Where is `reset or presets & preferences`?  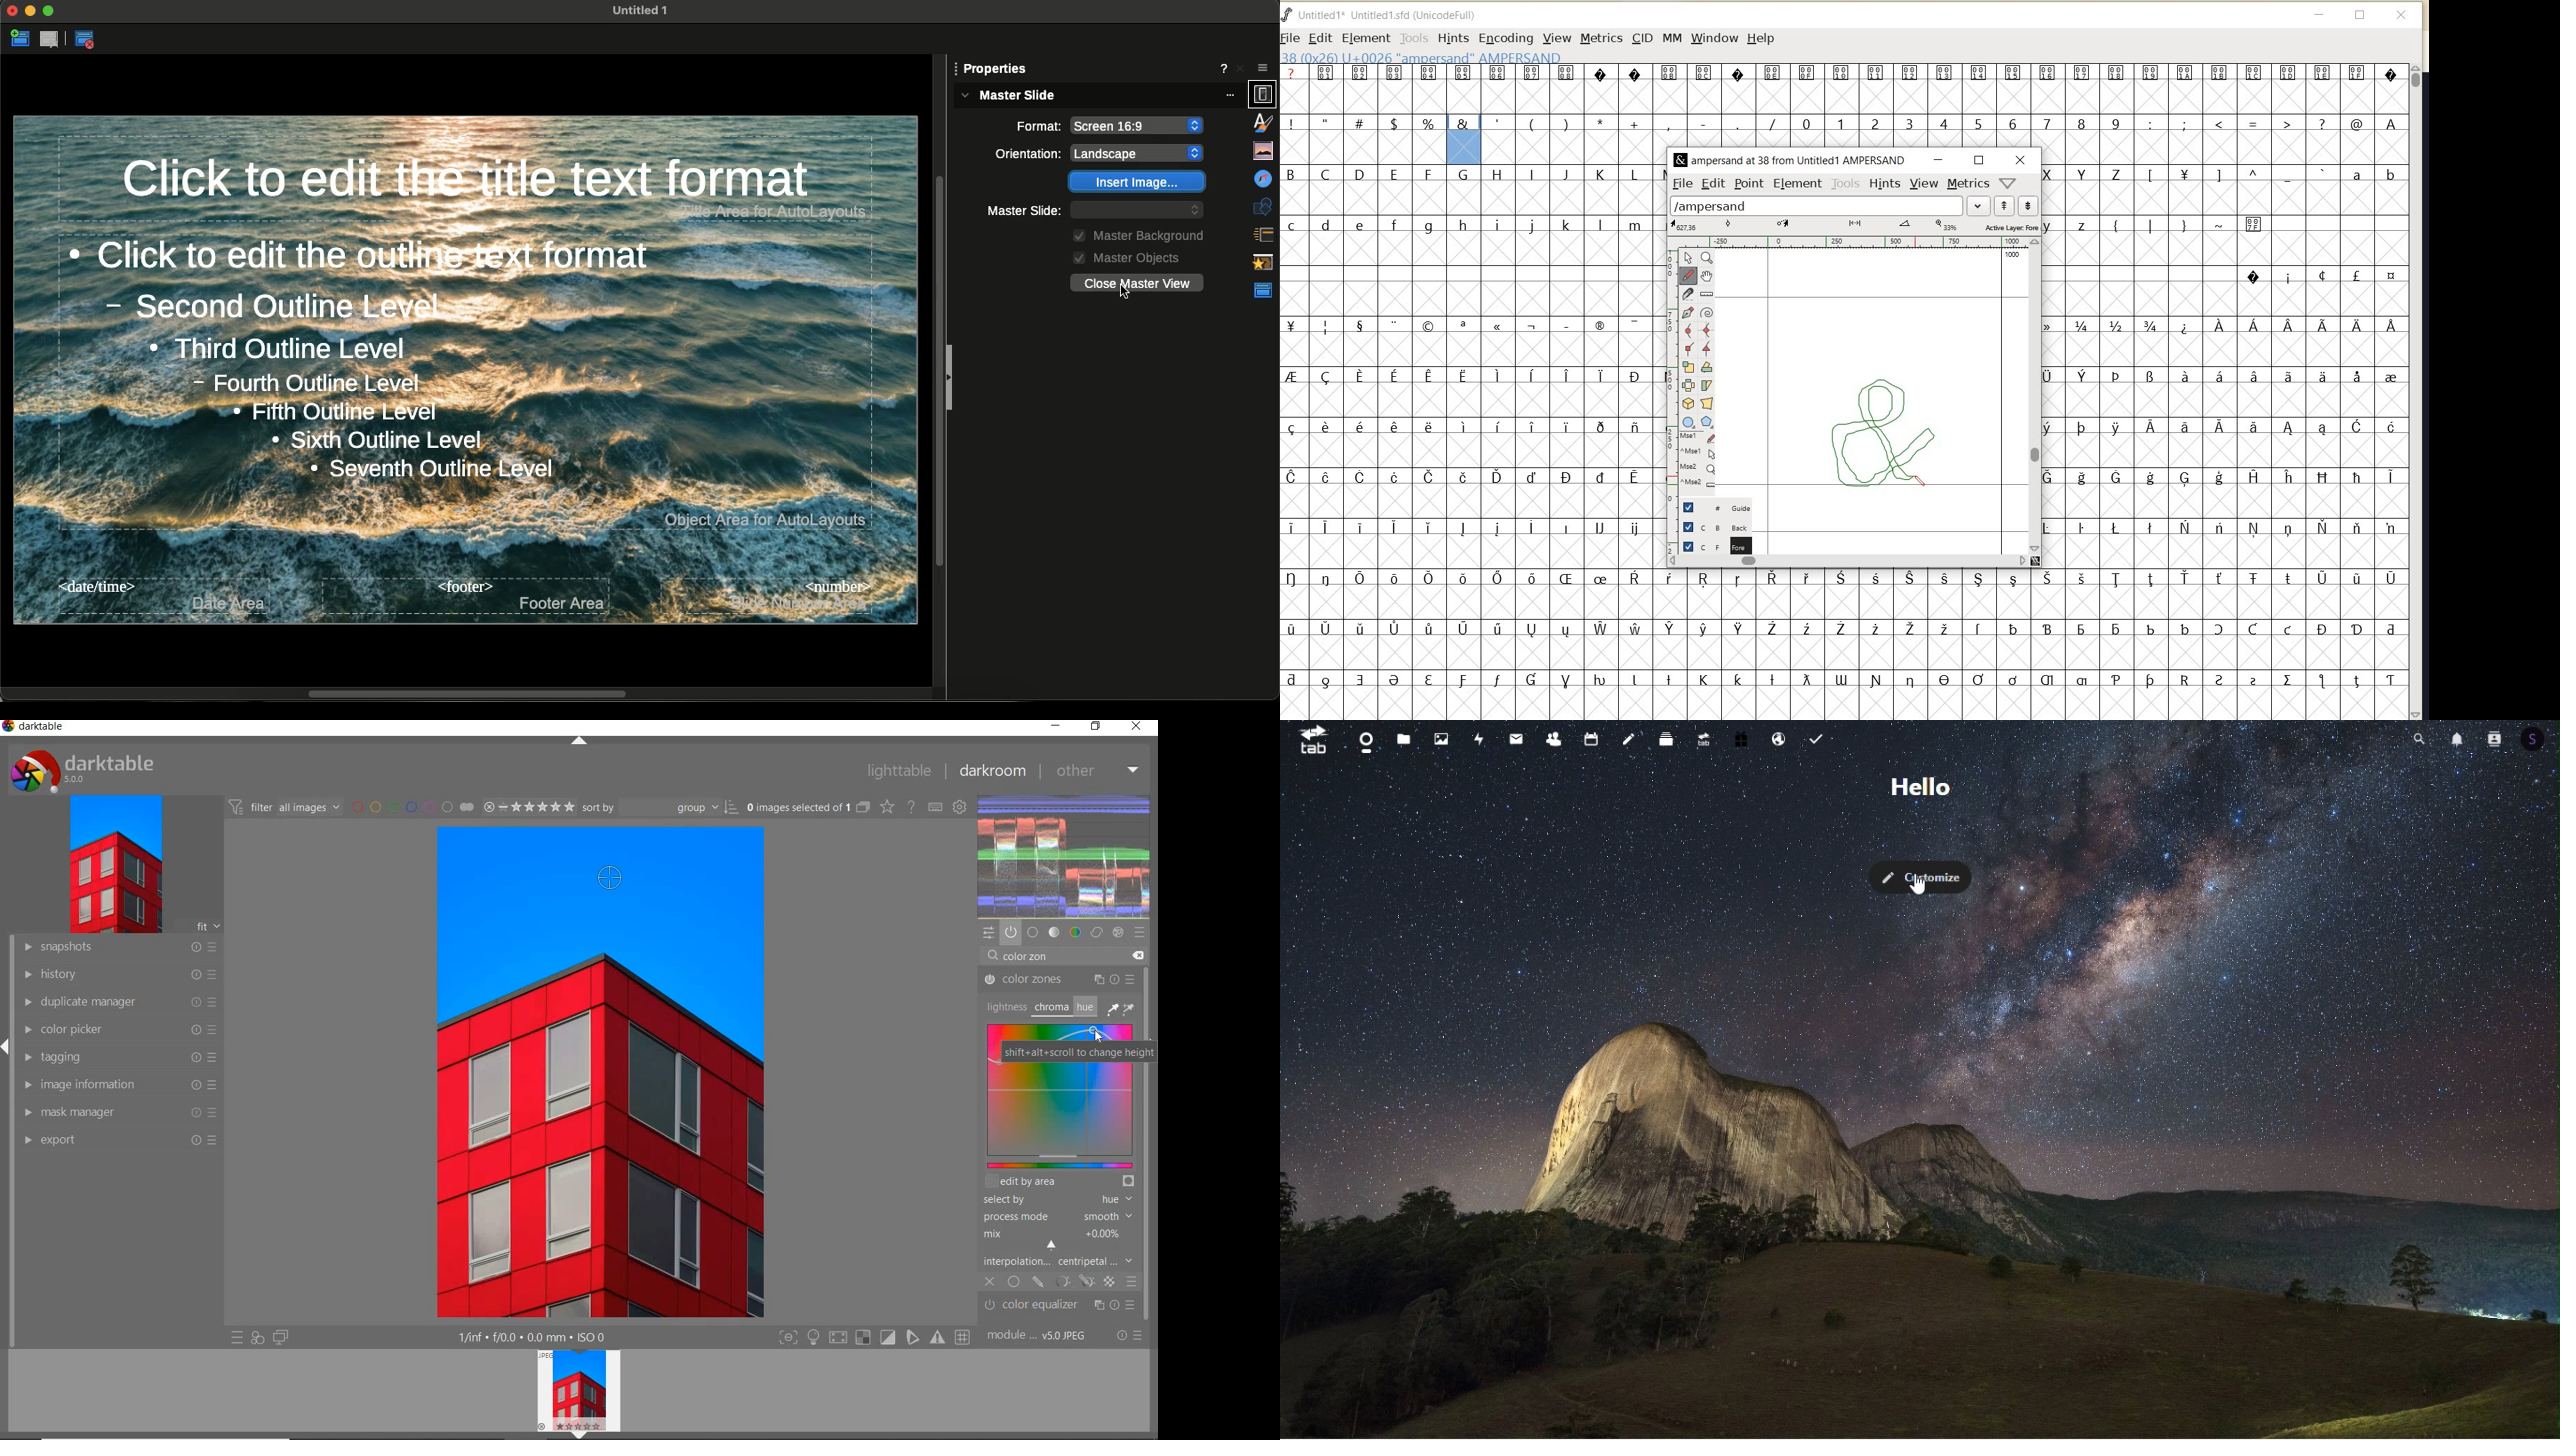 reset or presets & preferences is located at coordinates (1130, 1337).